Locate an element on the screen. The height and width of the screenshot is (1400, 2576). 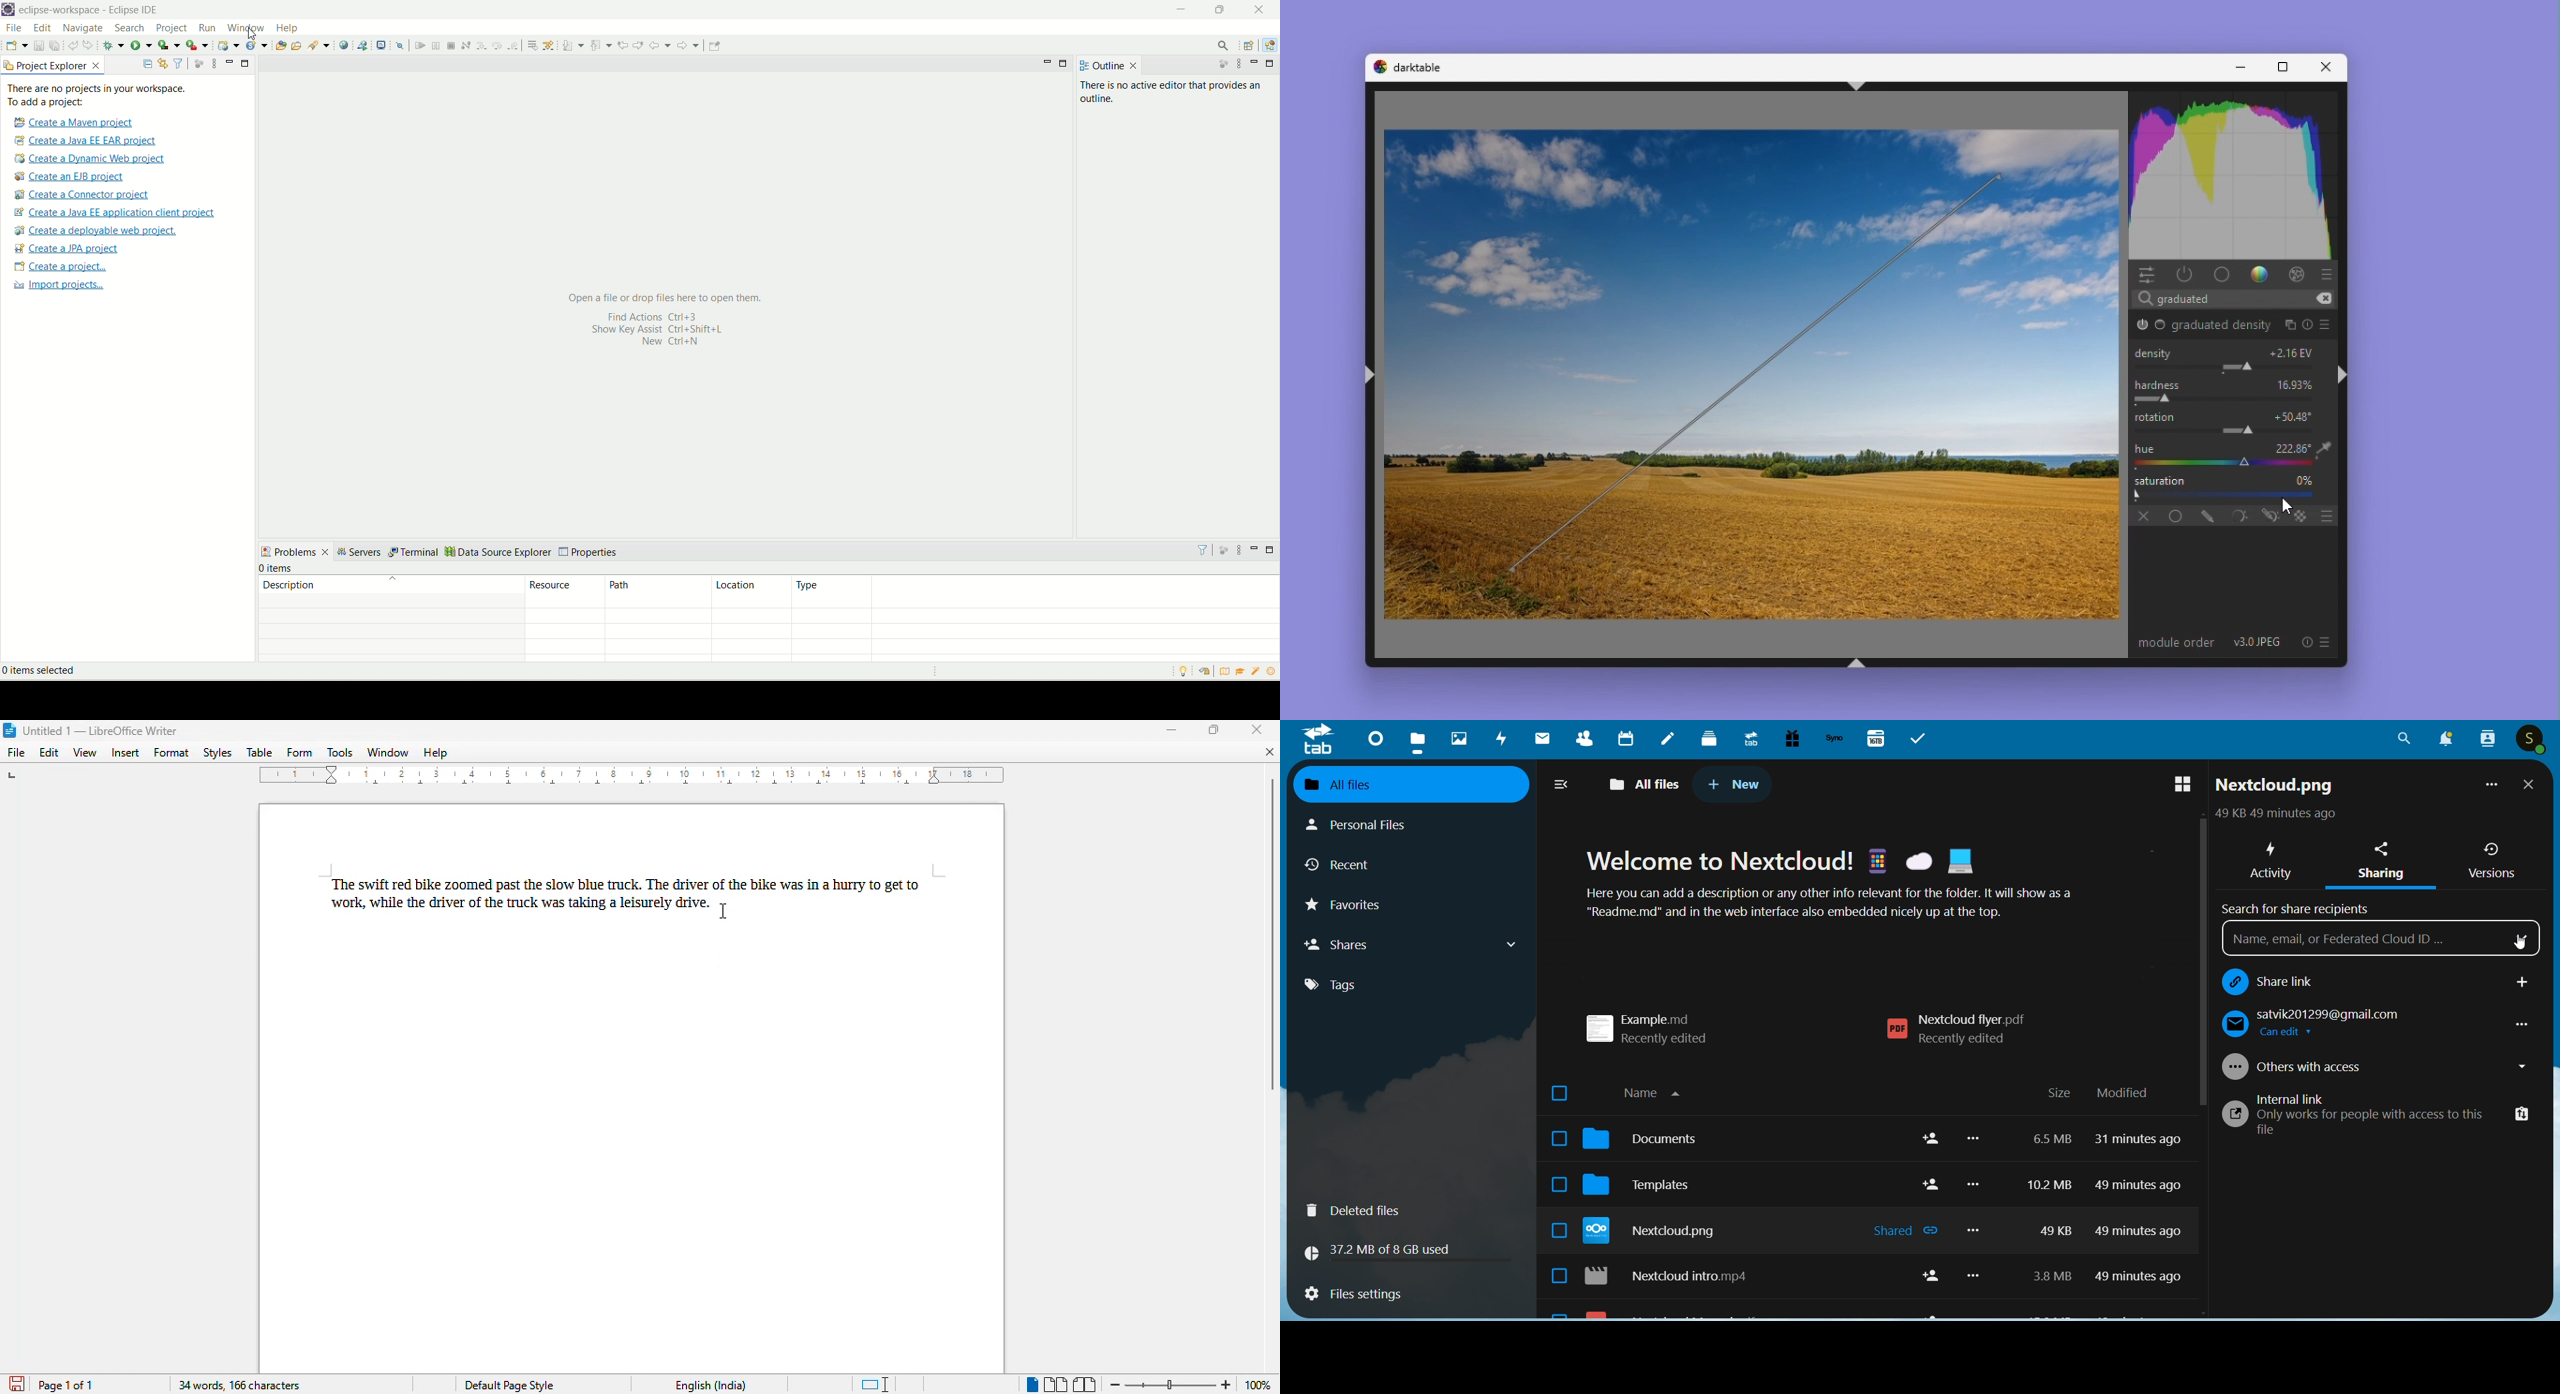
launch web service is located at coordinates (362, 45).